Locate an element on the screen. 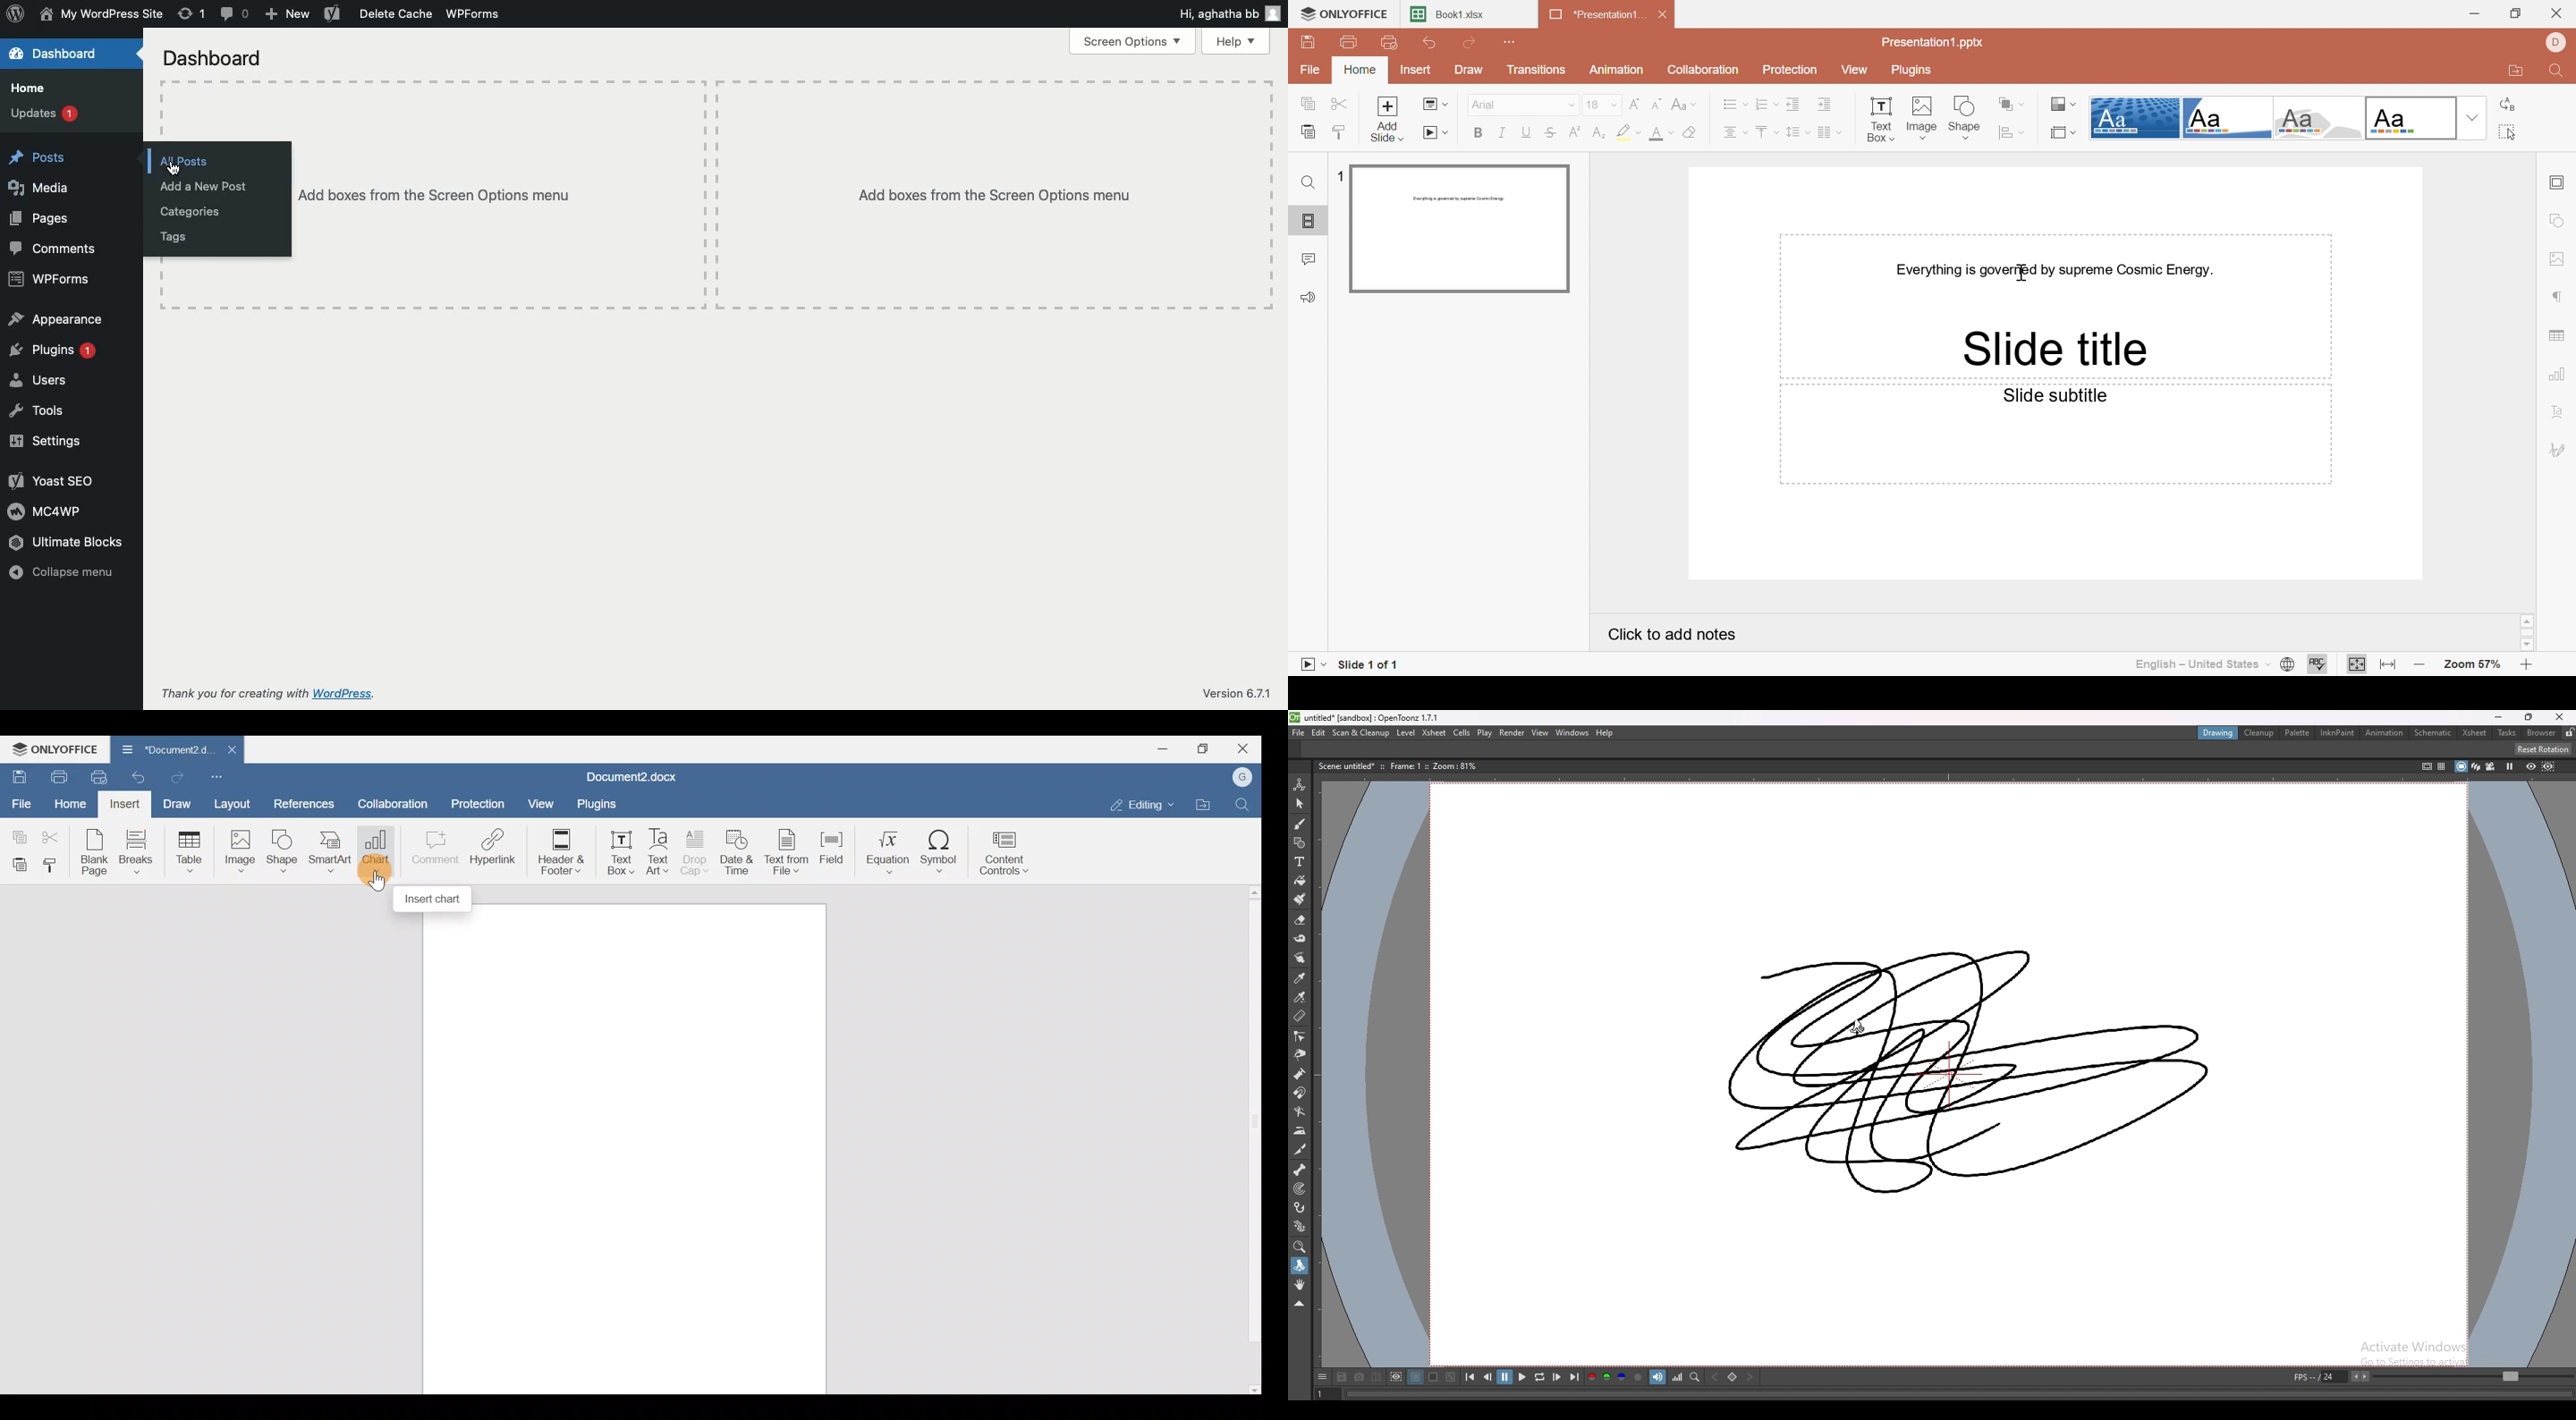 The image size is (2576, 1428). Change color theme is located at coordinates (2061, 103).